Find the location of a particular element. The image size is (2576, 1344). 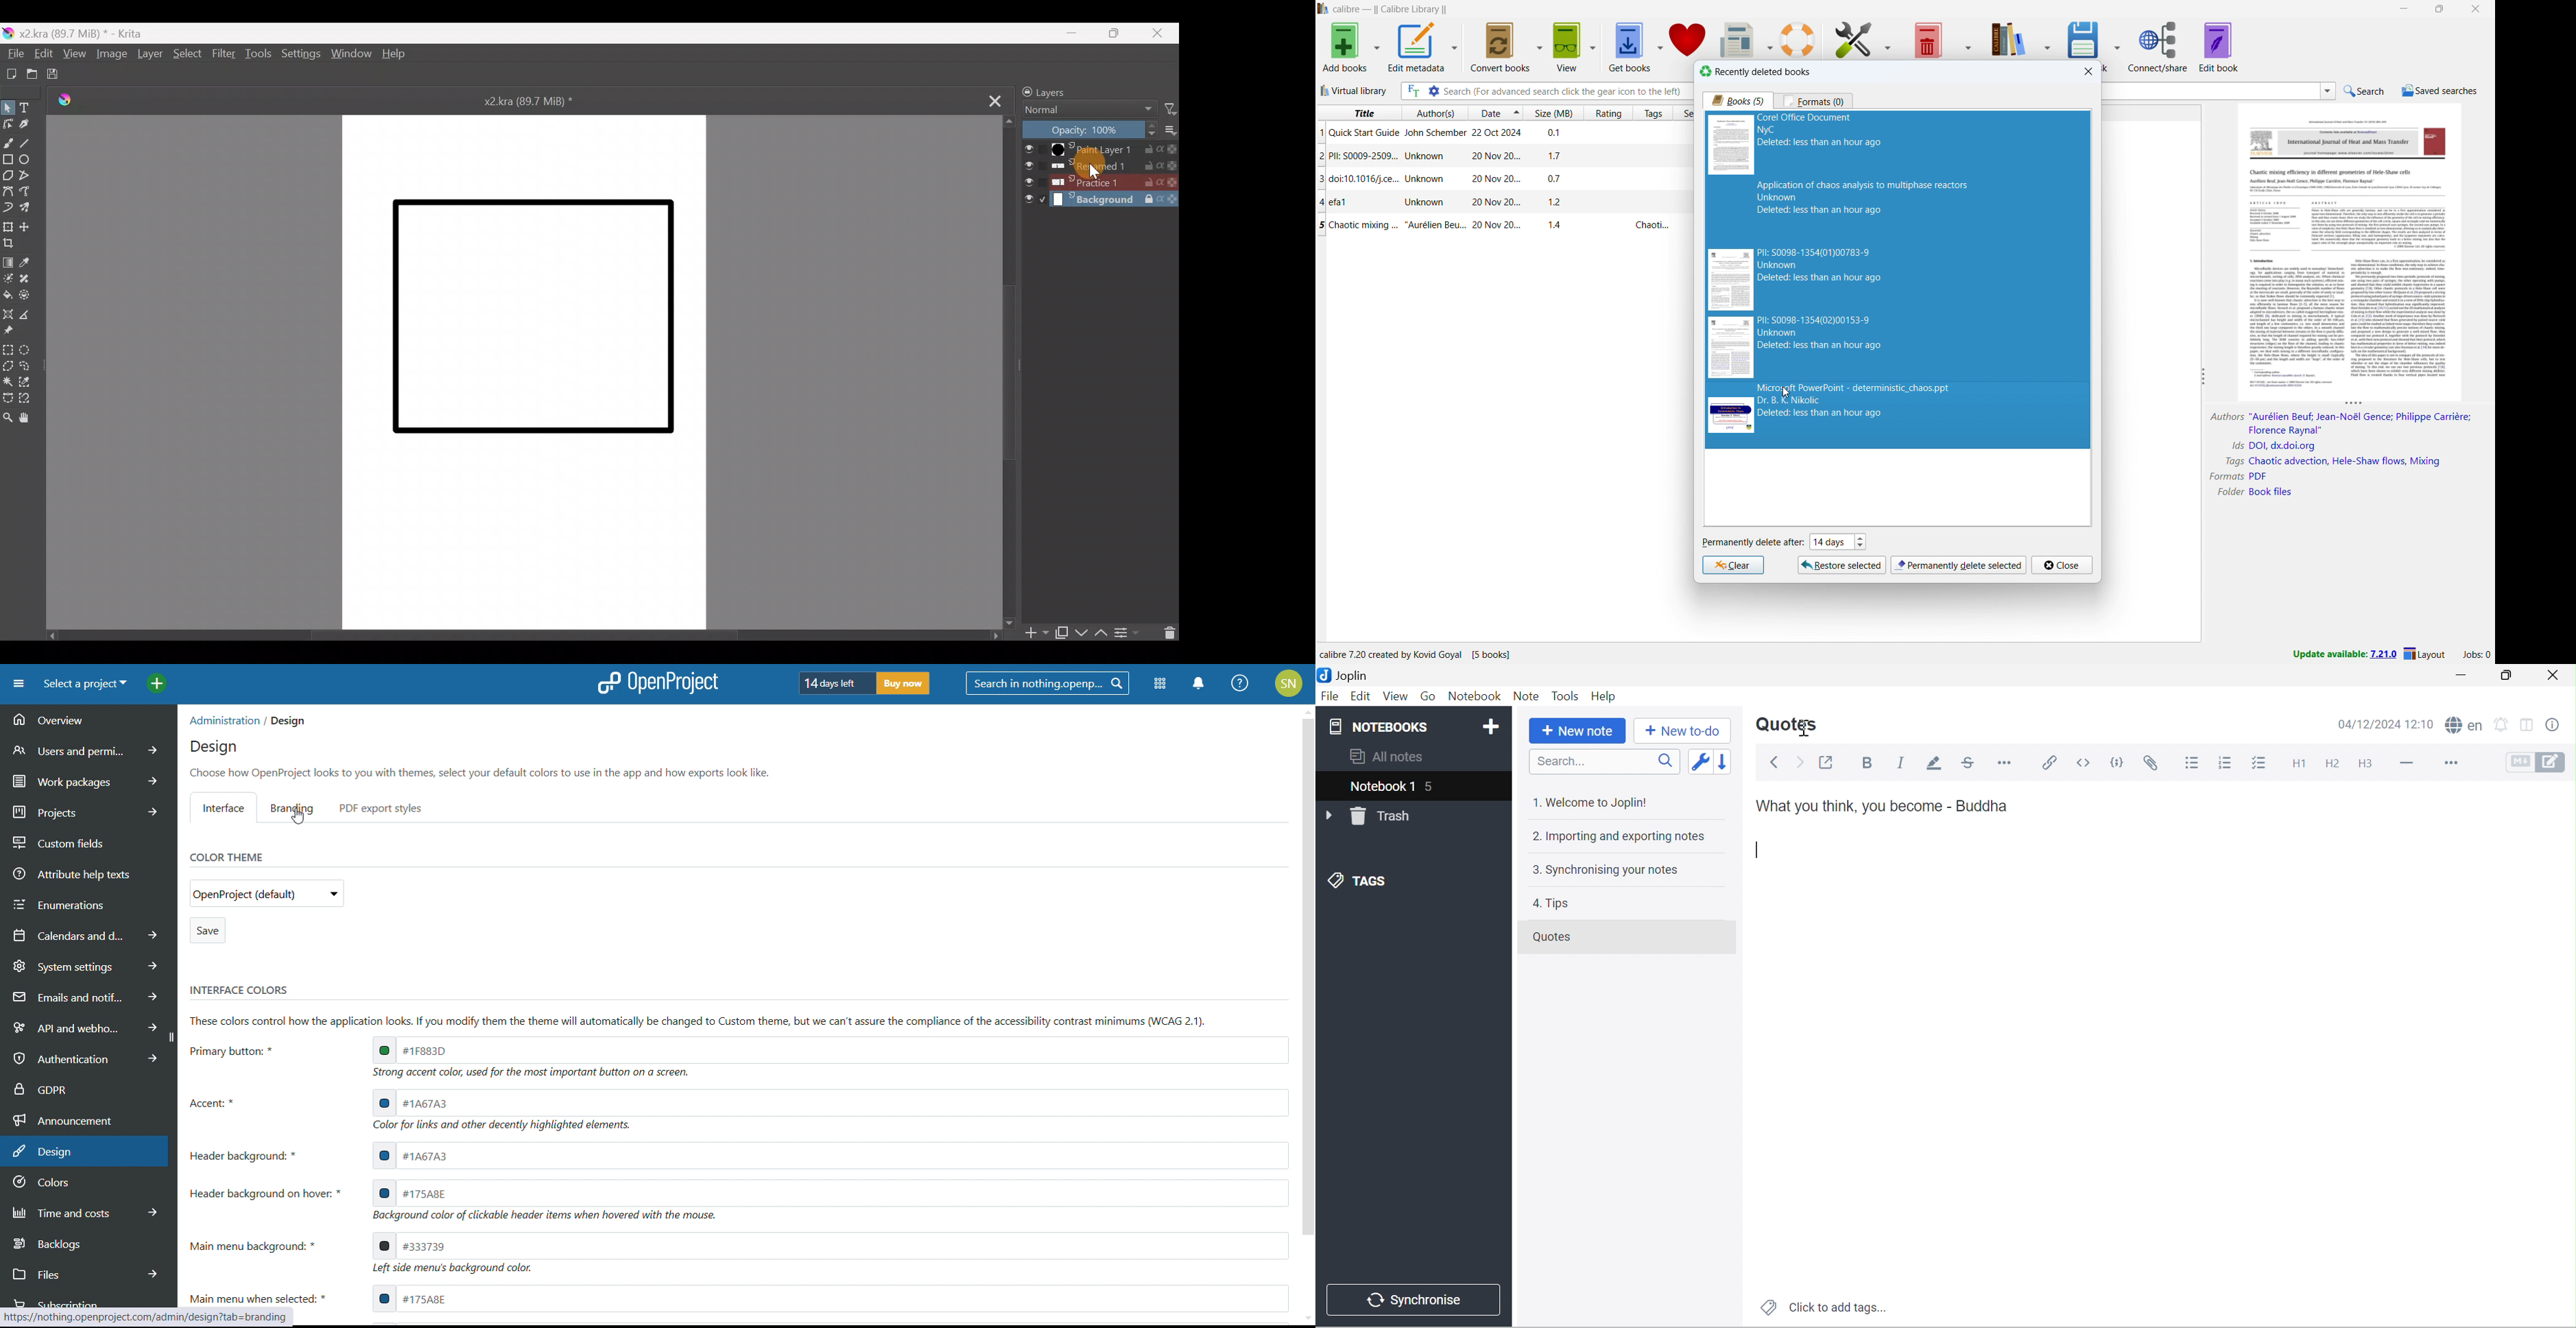

Bezier curve selection tool is located at coordinates (7, 398).